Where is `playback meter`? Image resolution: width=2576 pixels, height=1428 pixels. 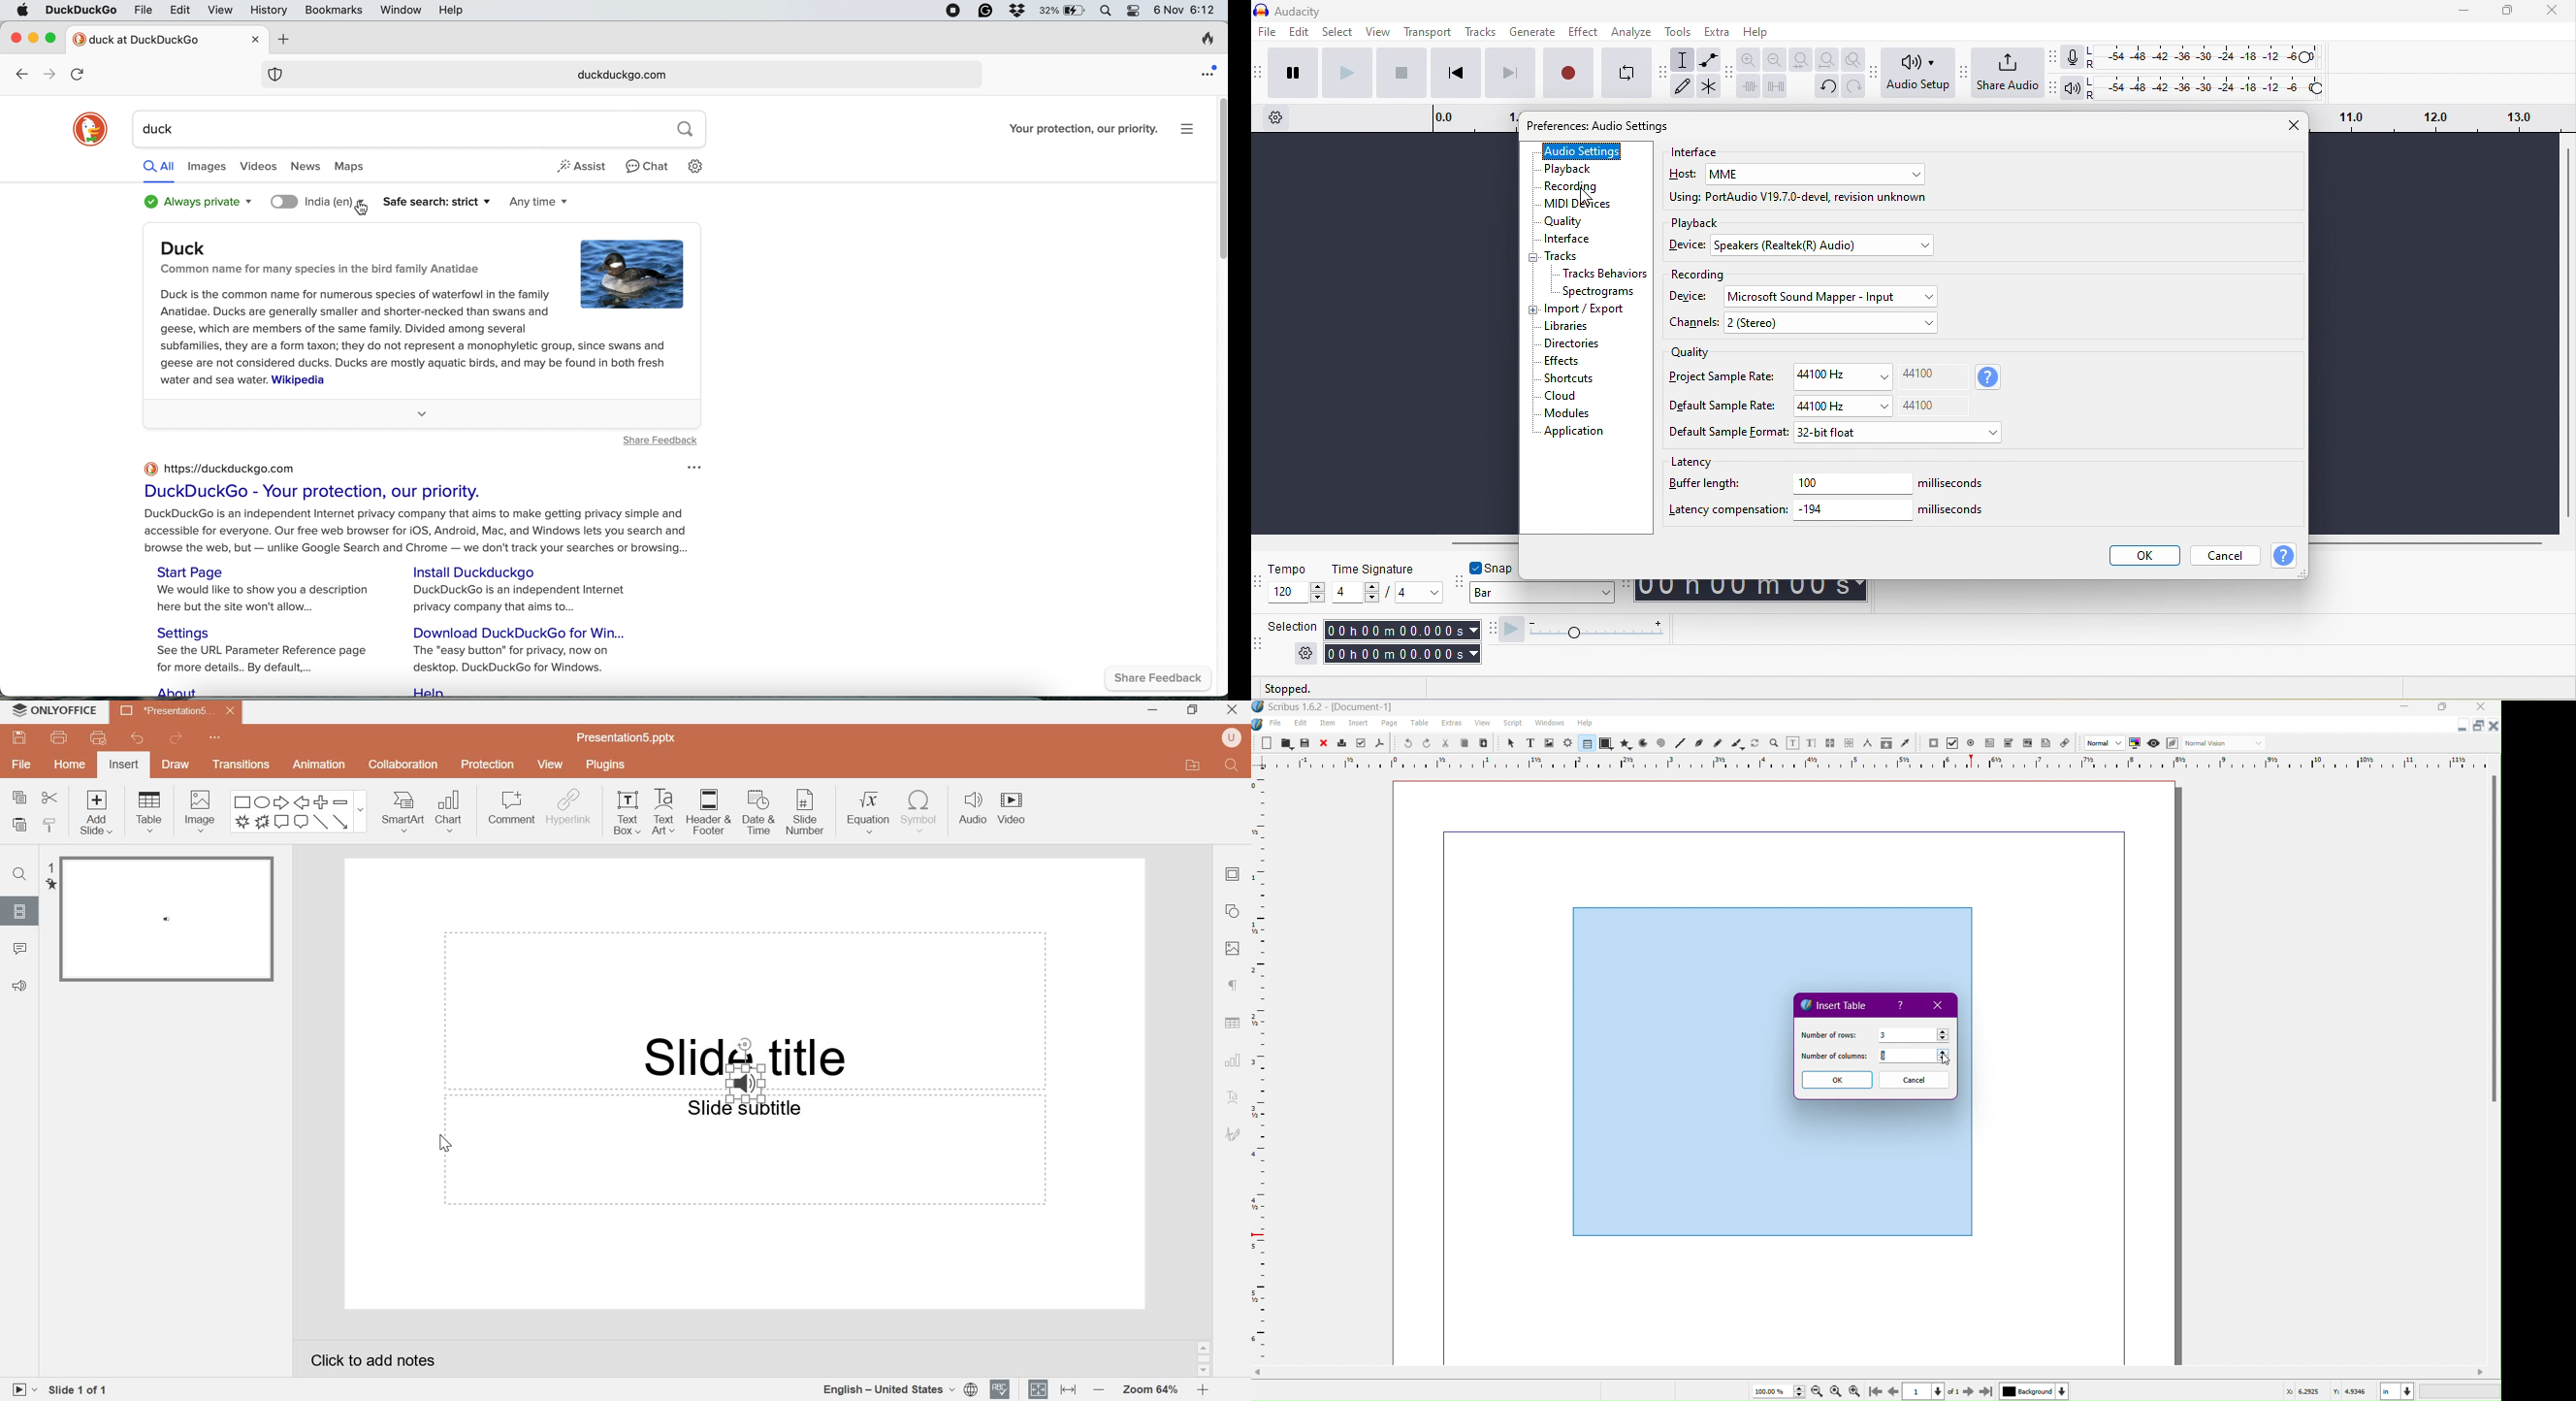
playback meter is located at coordinates (2073, 88).